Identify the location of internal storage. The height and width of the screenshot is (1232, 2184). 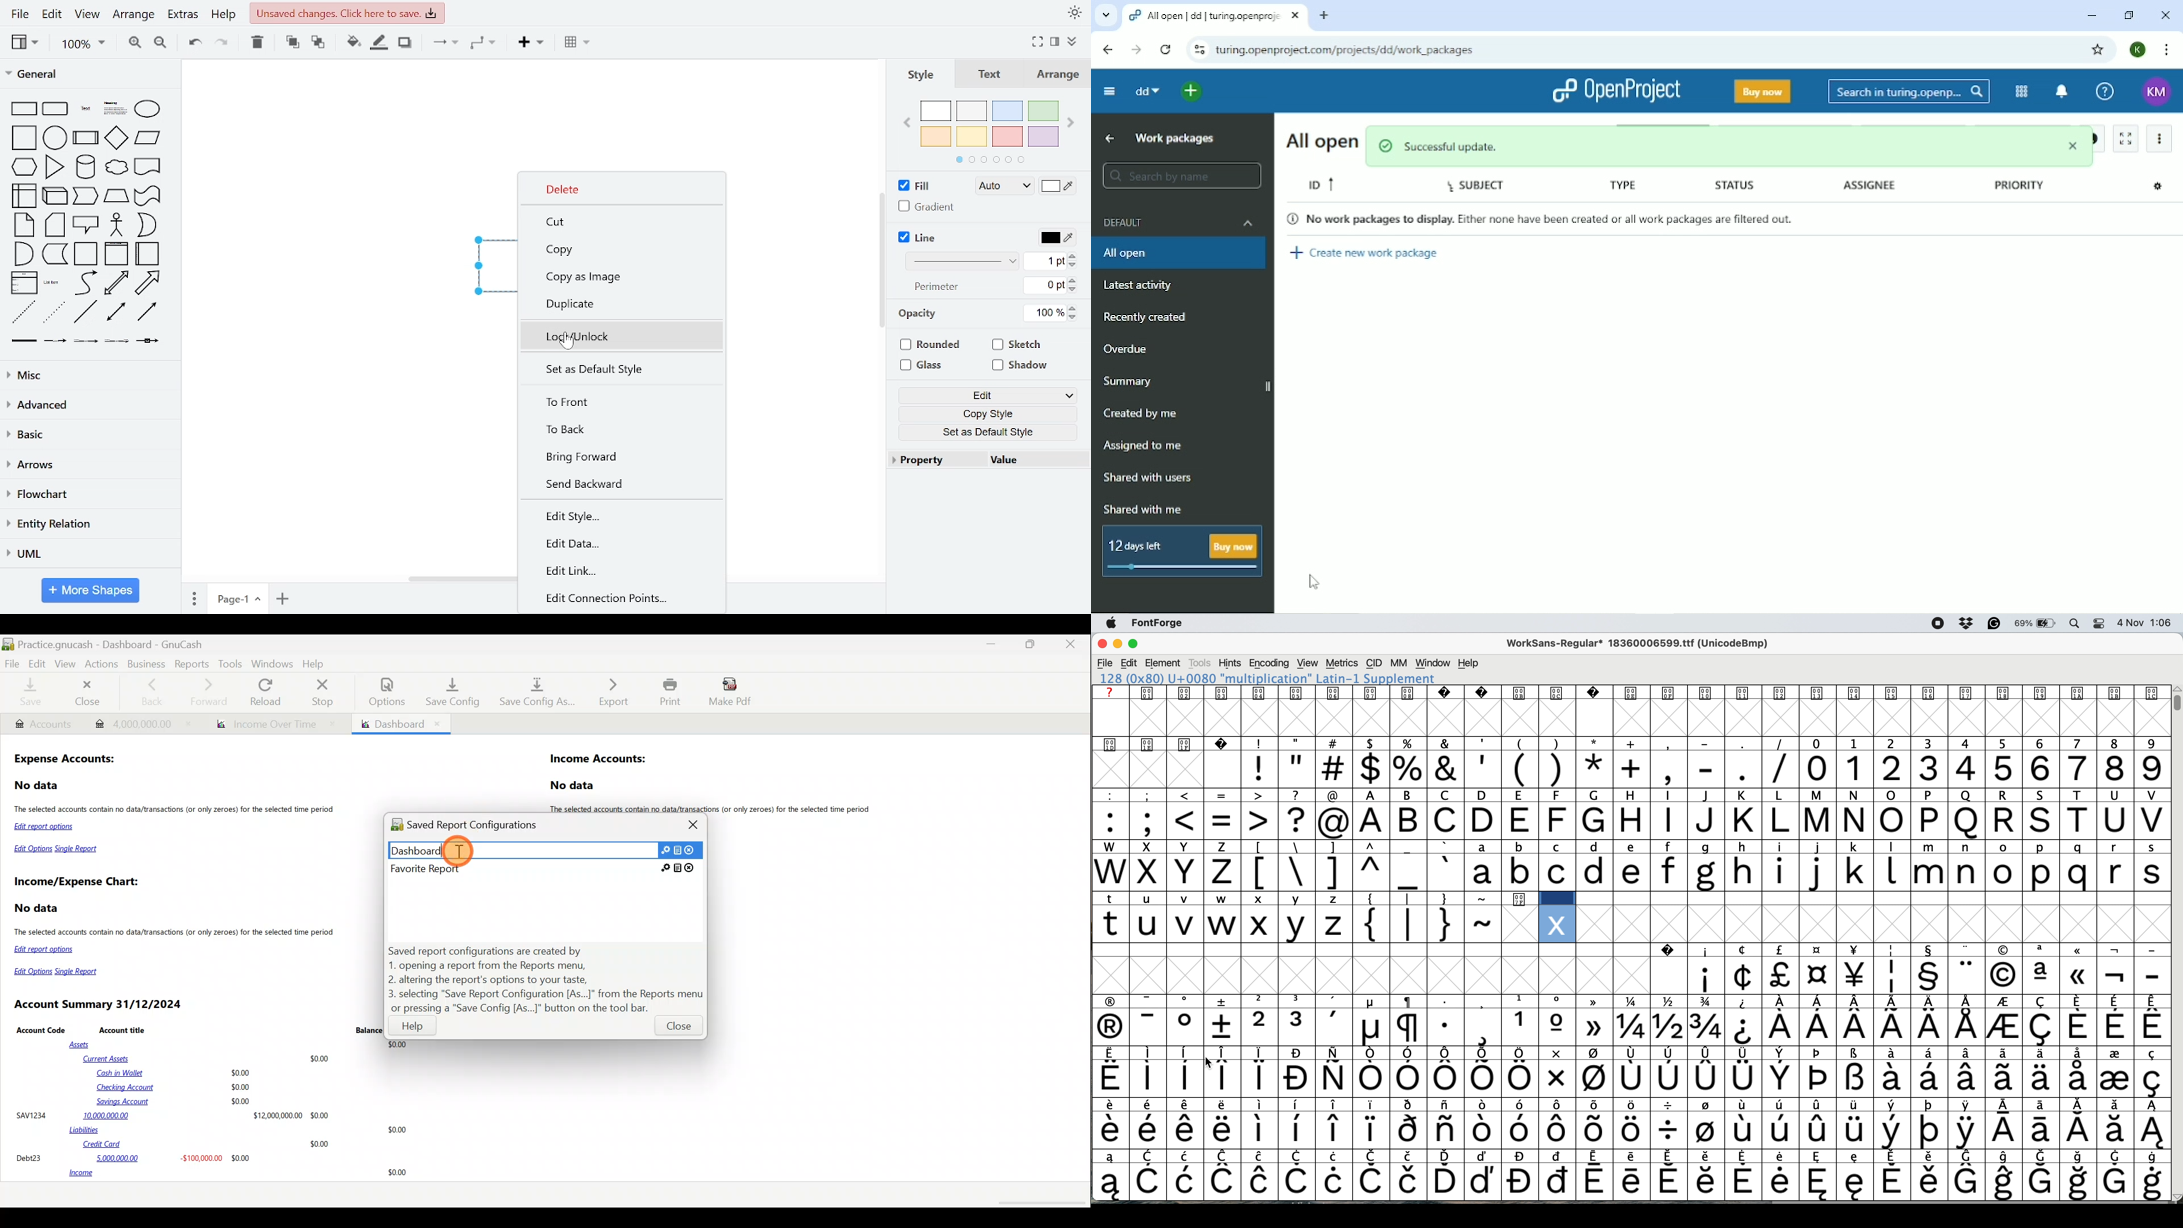
(40, 195).